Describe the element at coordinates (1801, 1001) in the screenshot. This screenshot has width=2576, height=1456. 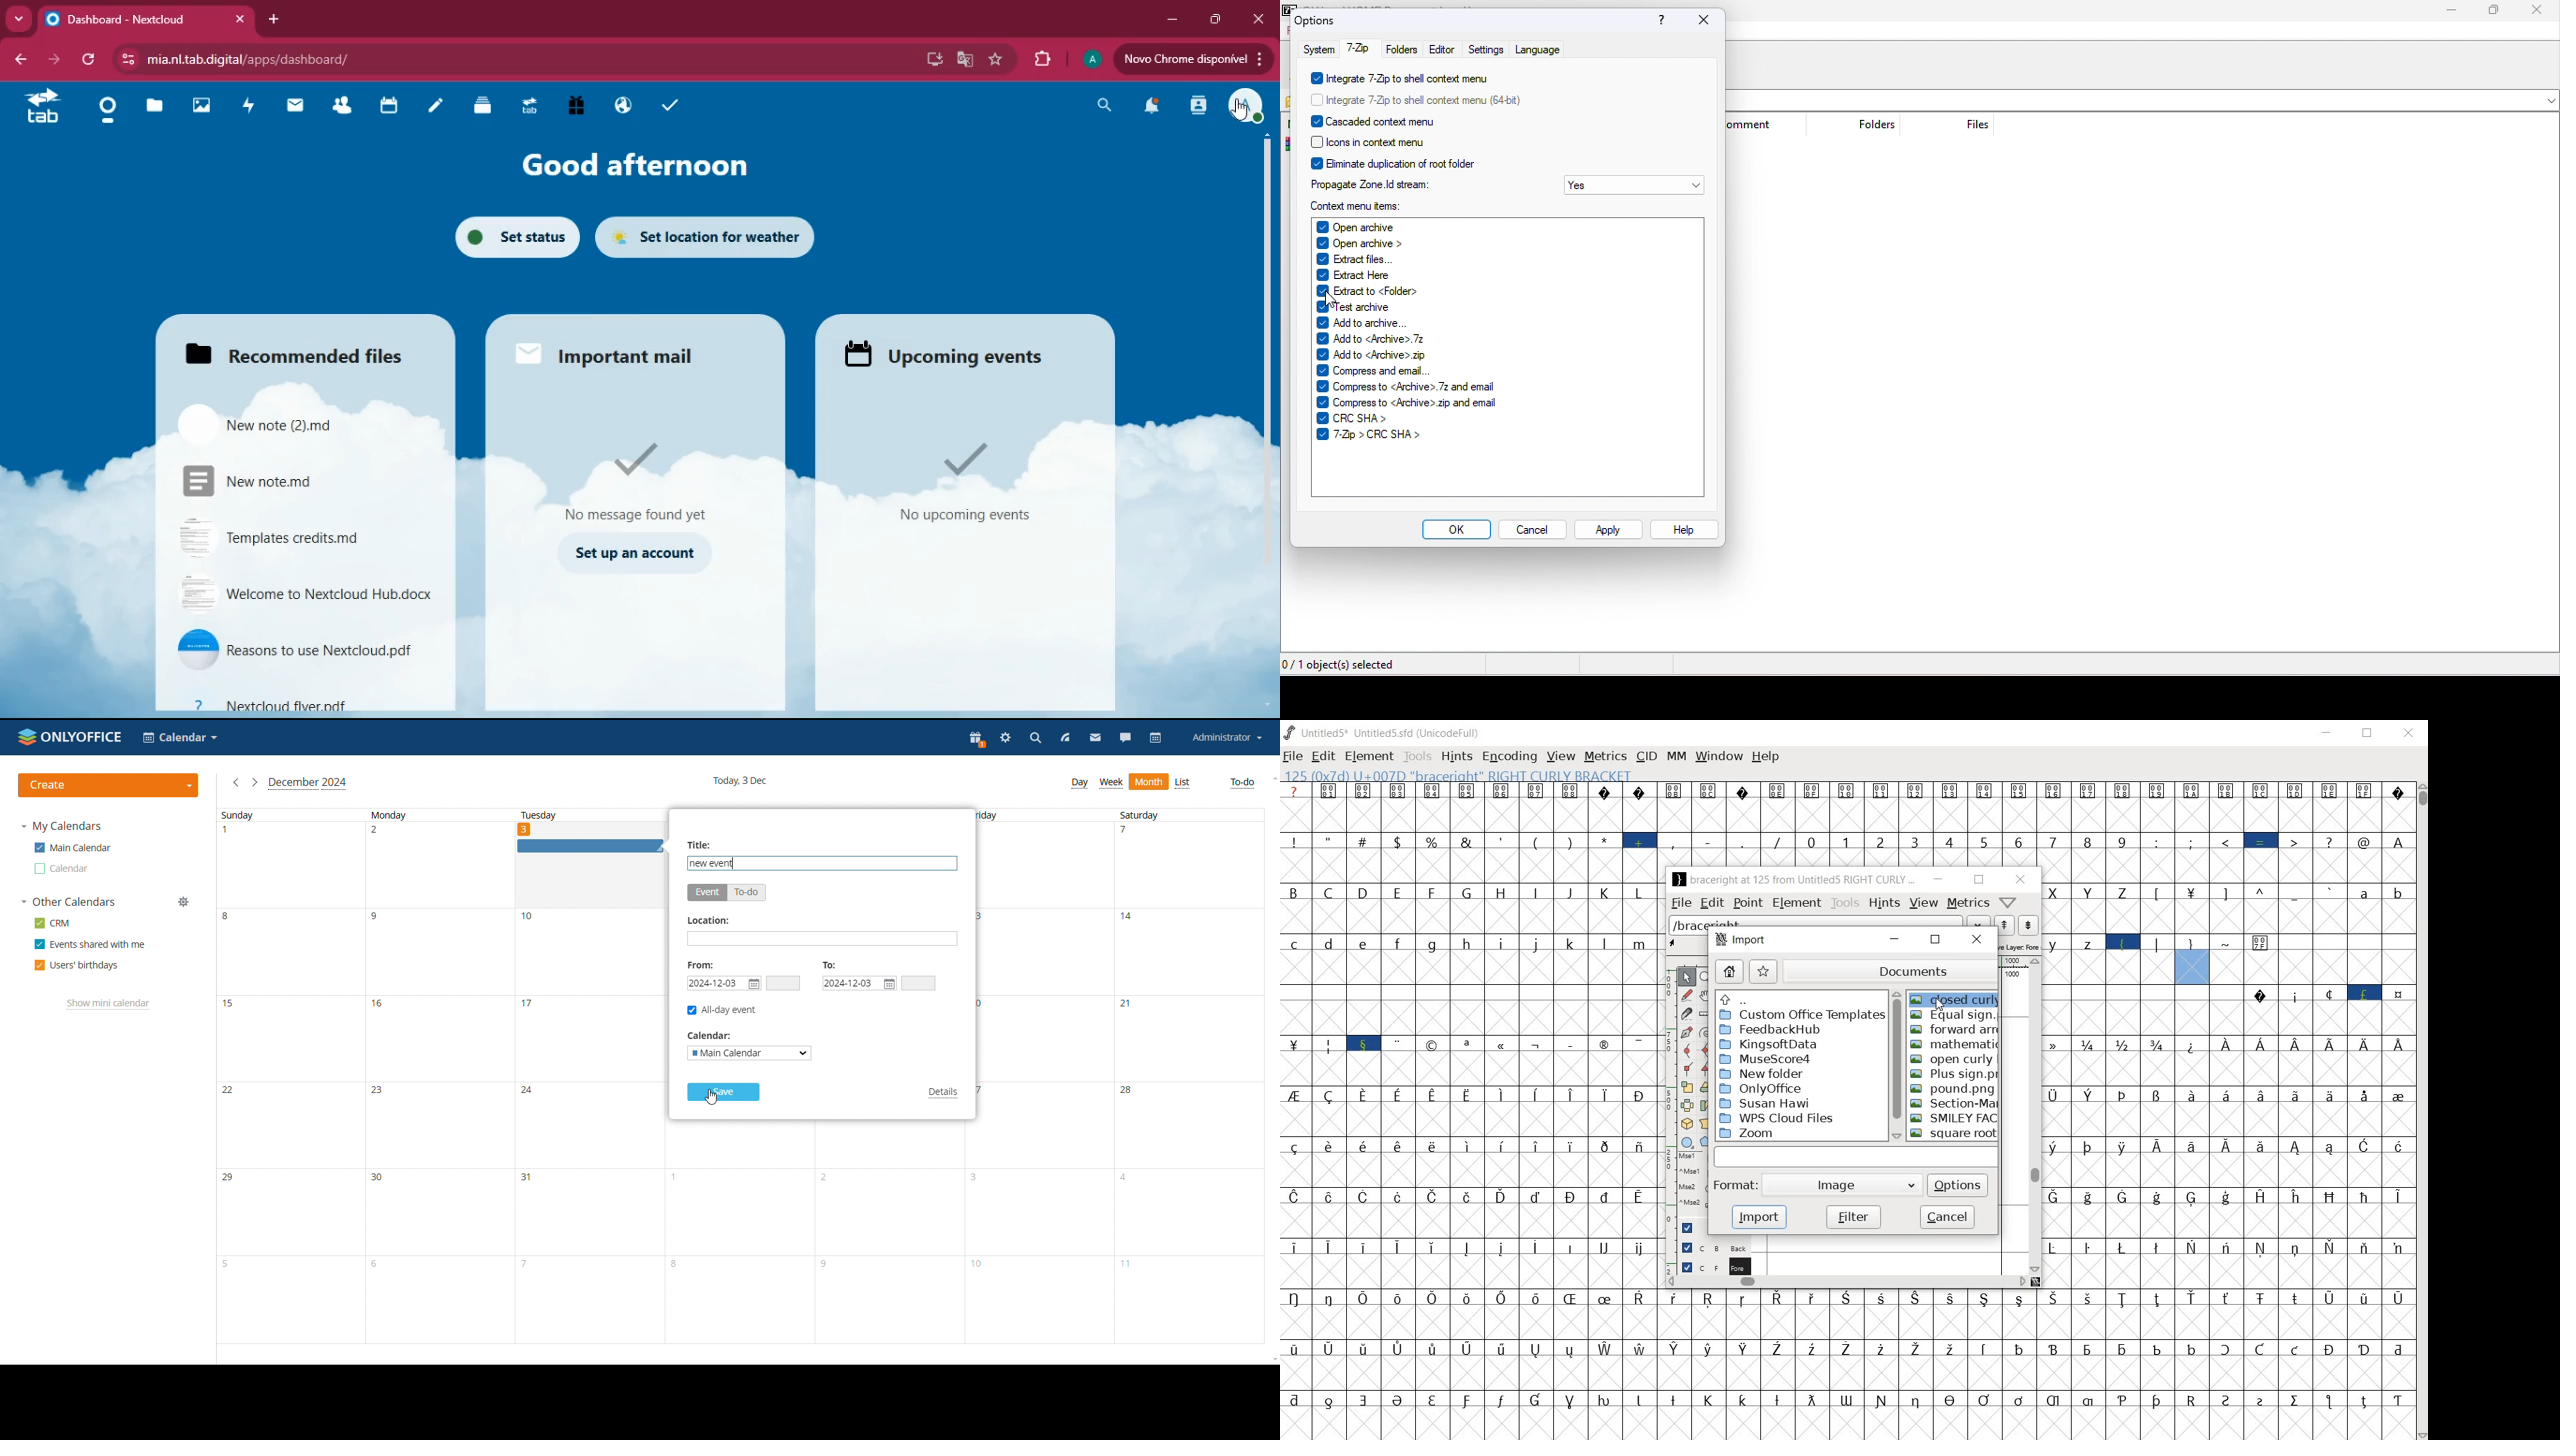
I see `up directories` at that location.